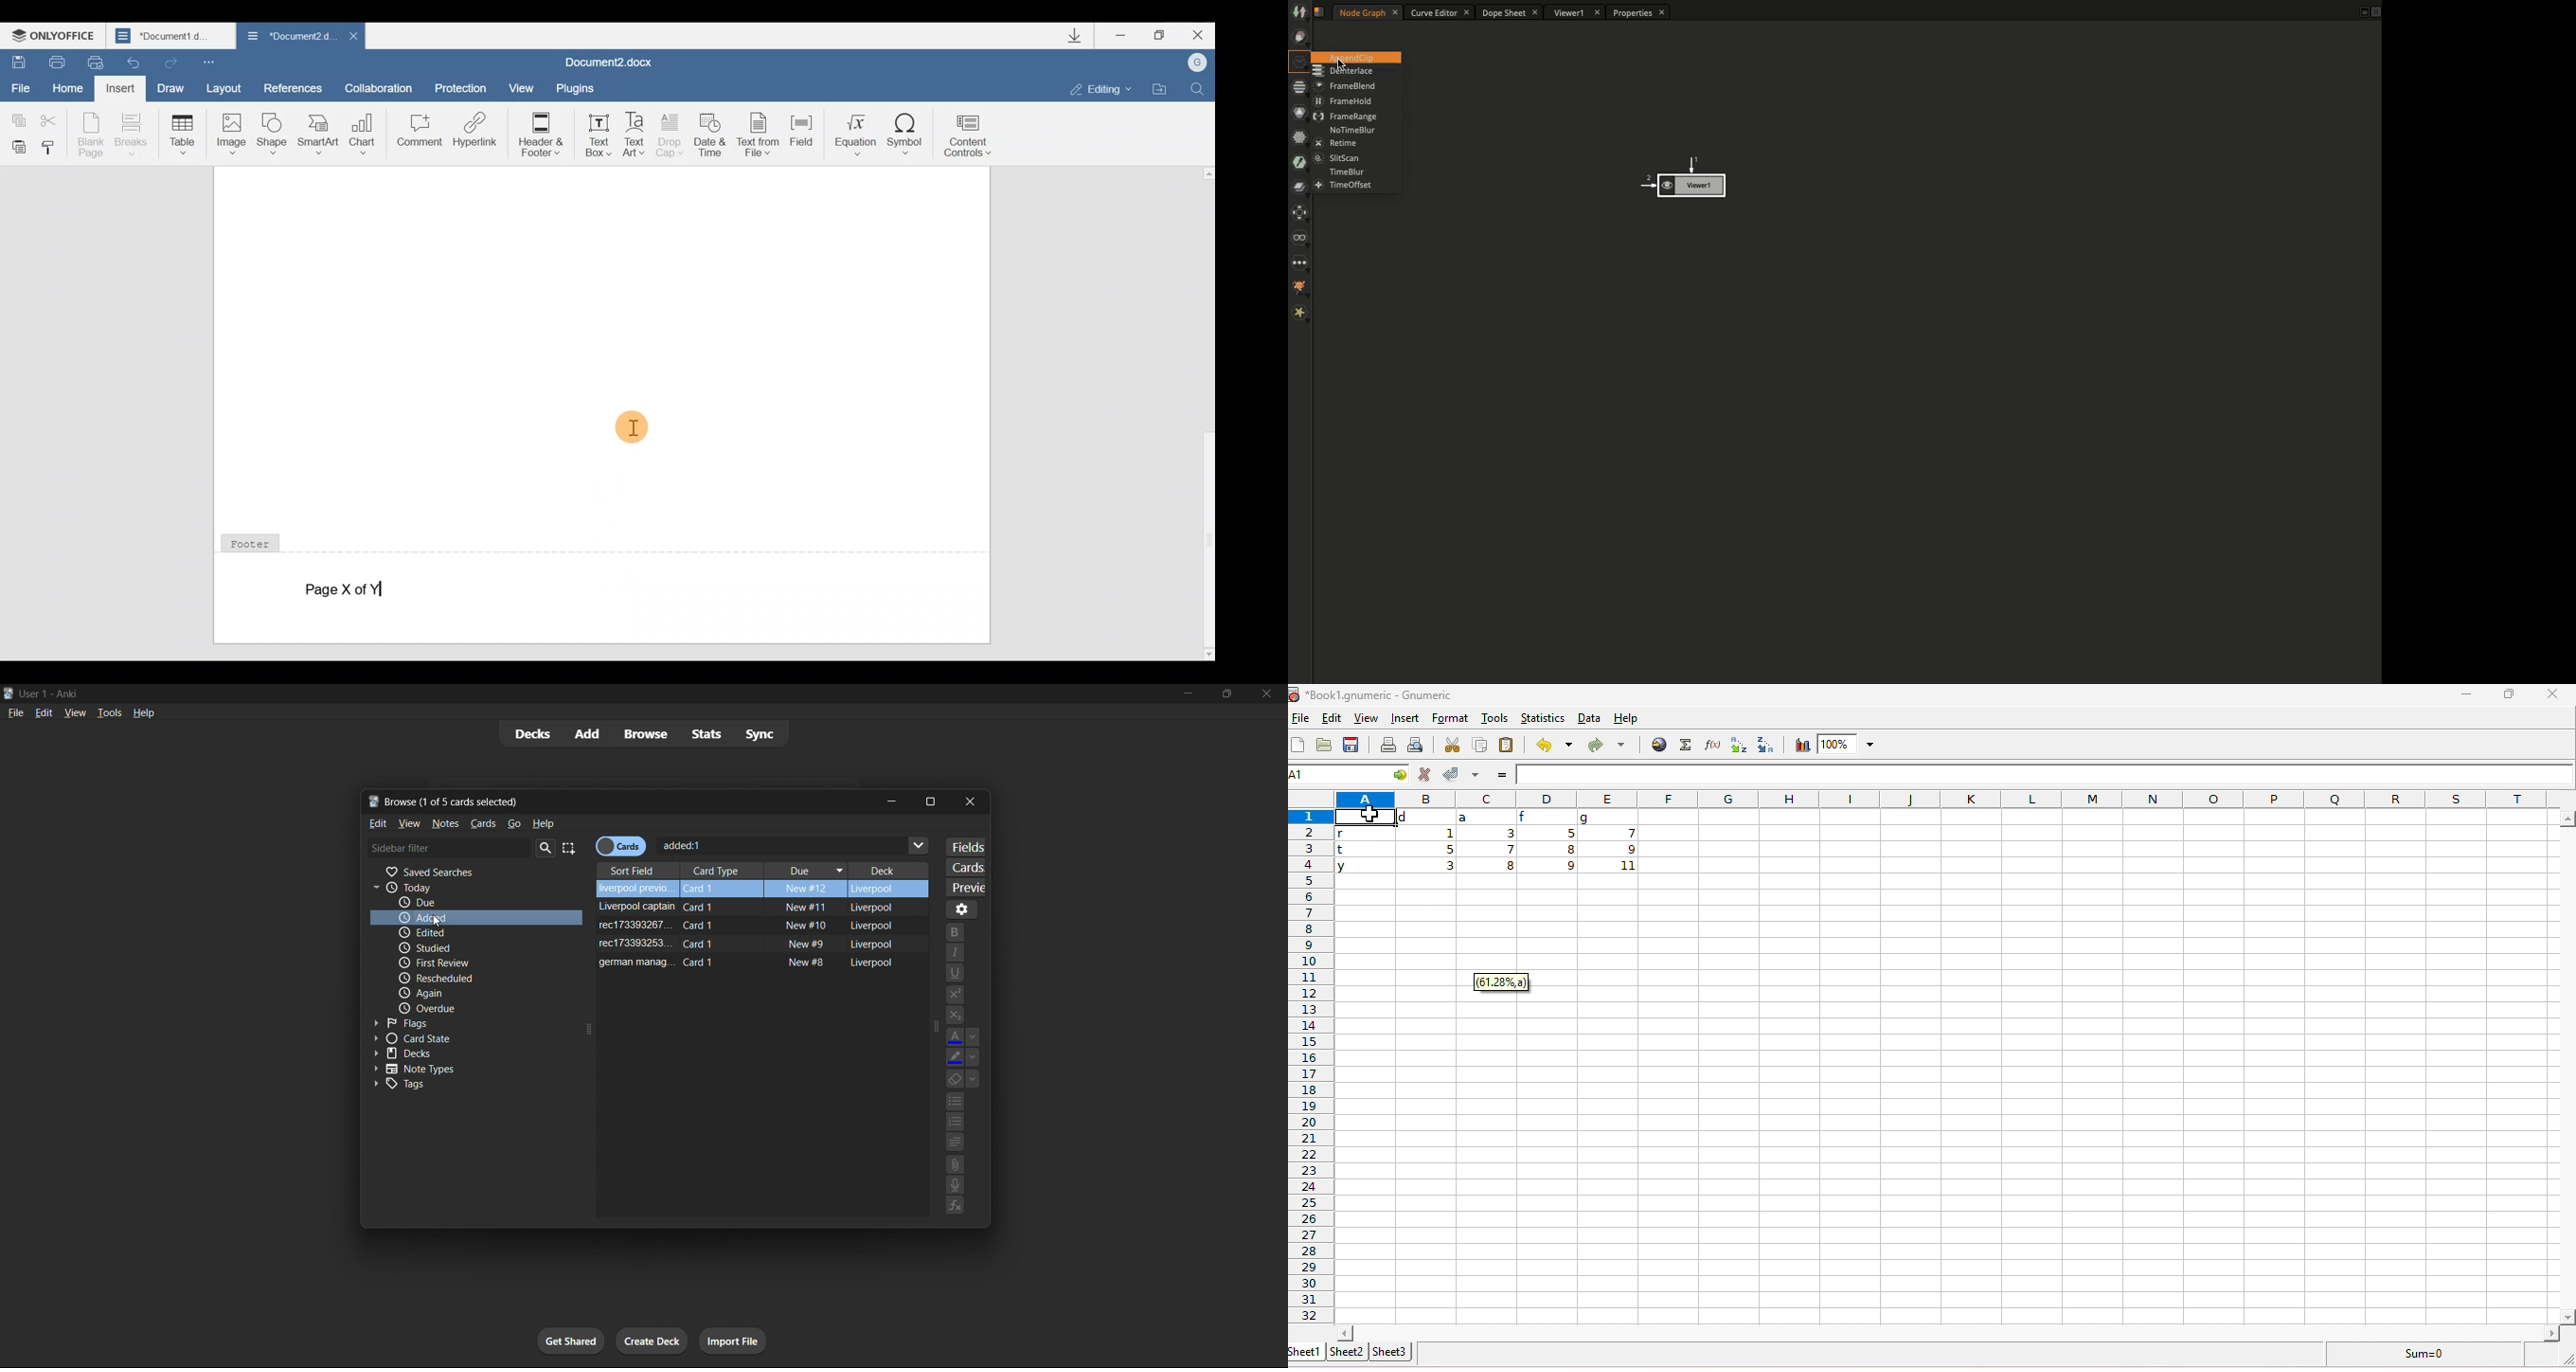  Describe the element at coordinates (595, 133) in the screenshot. I see `Text box` at that location.